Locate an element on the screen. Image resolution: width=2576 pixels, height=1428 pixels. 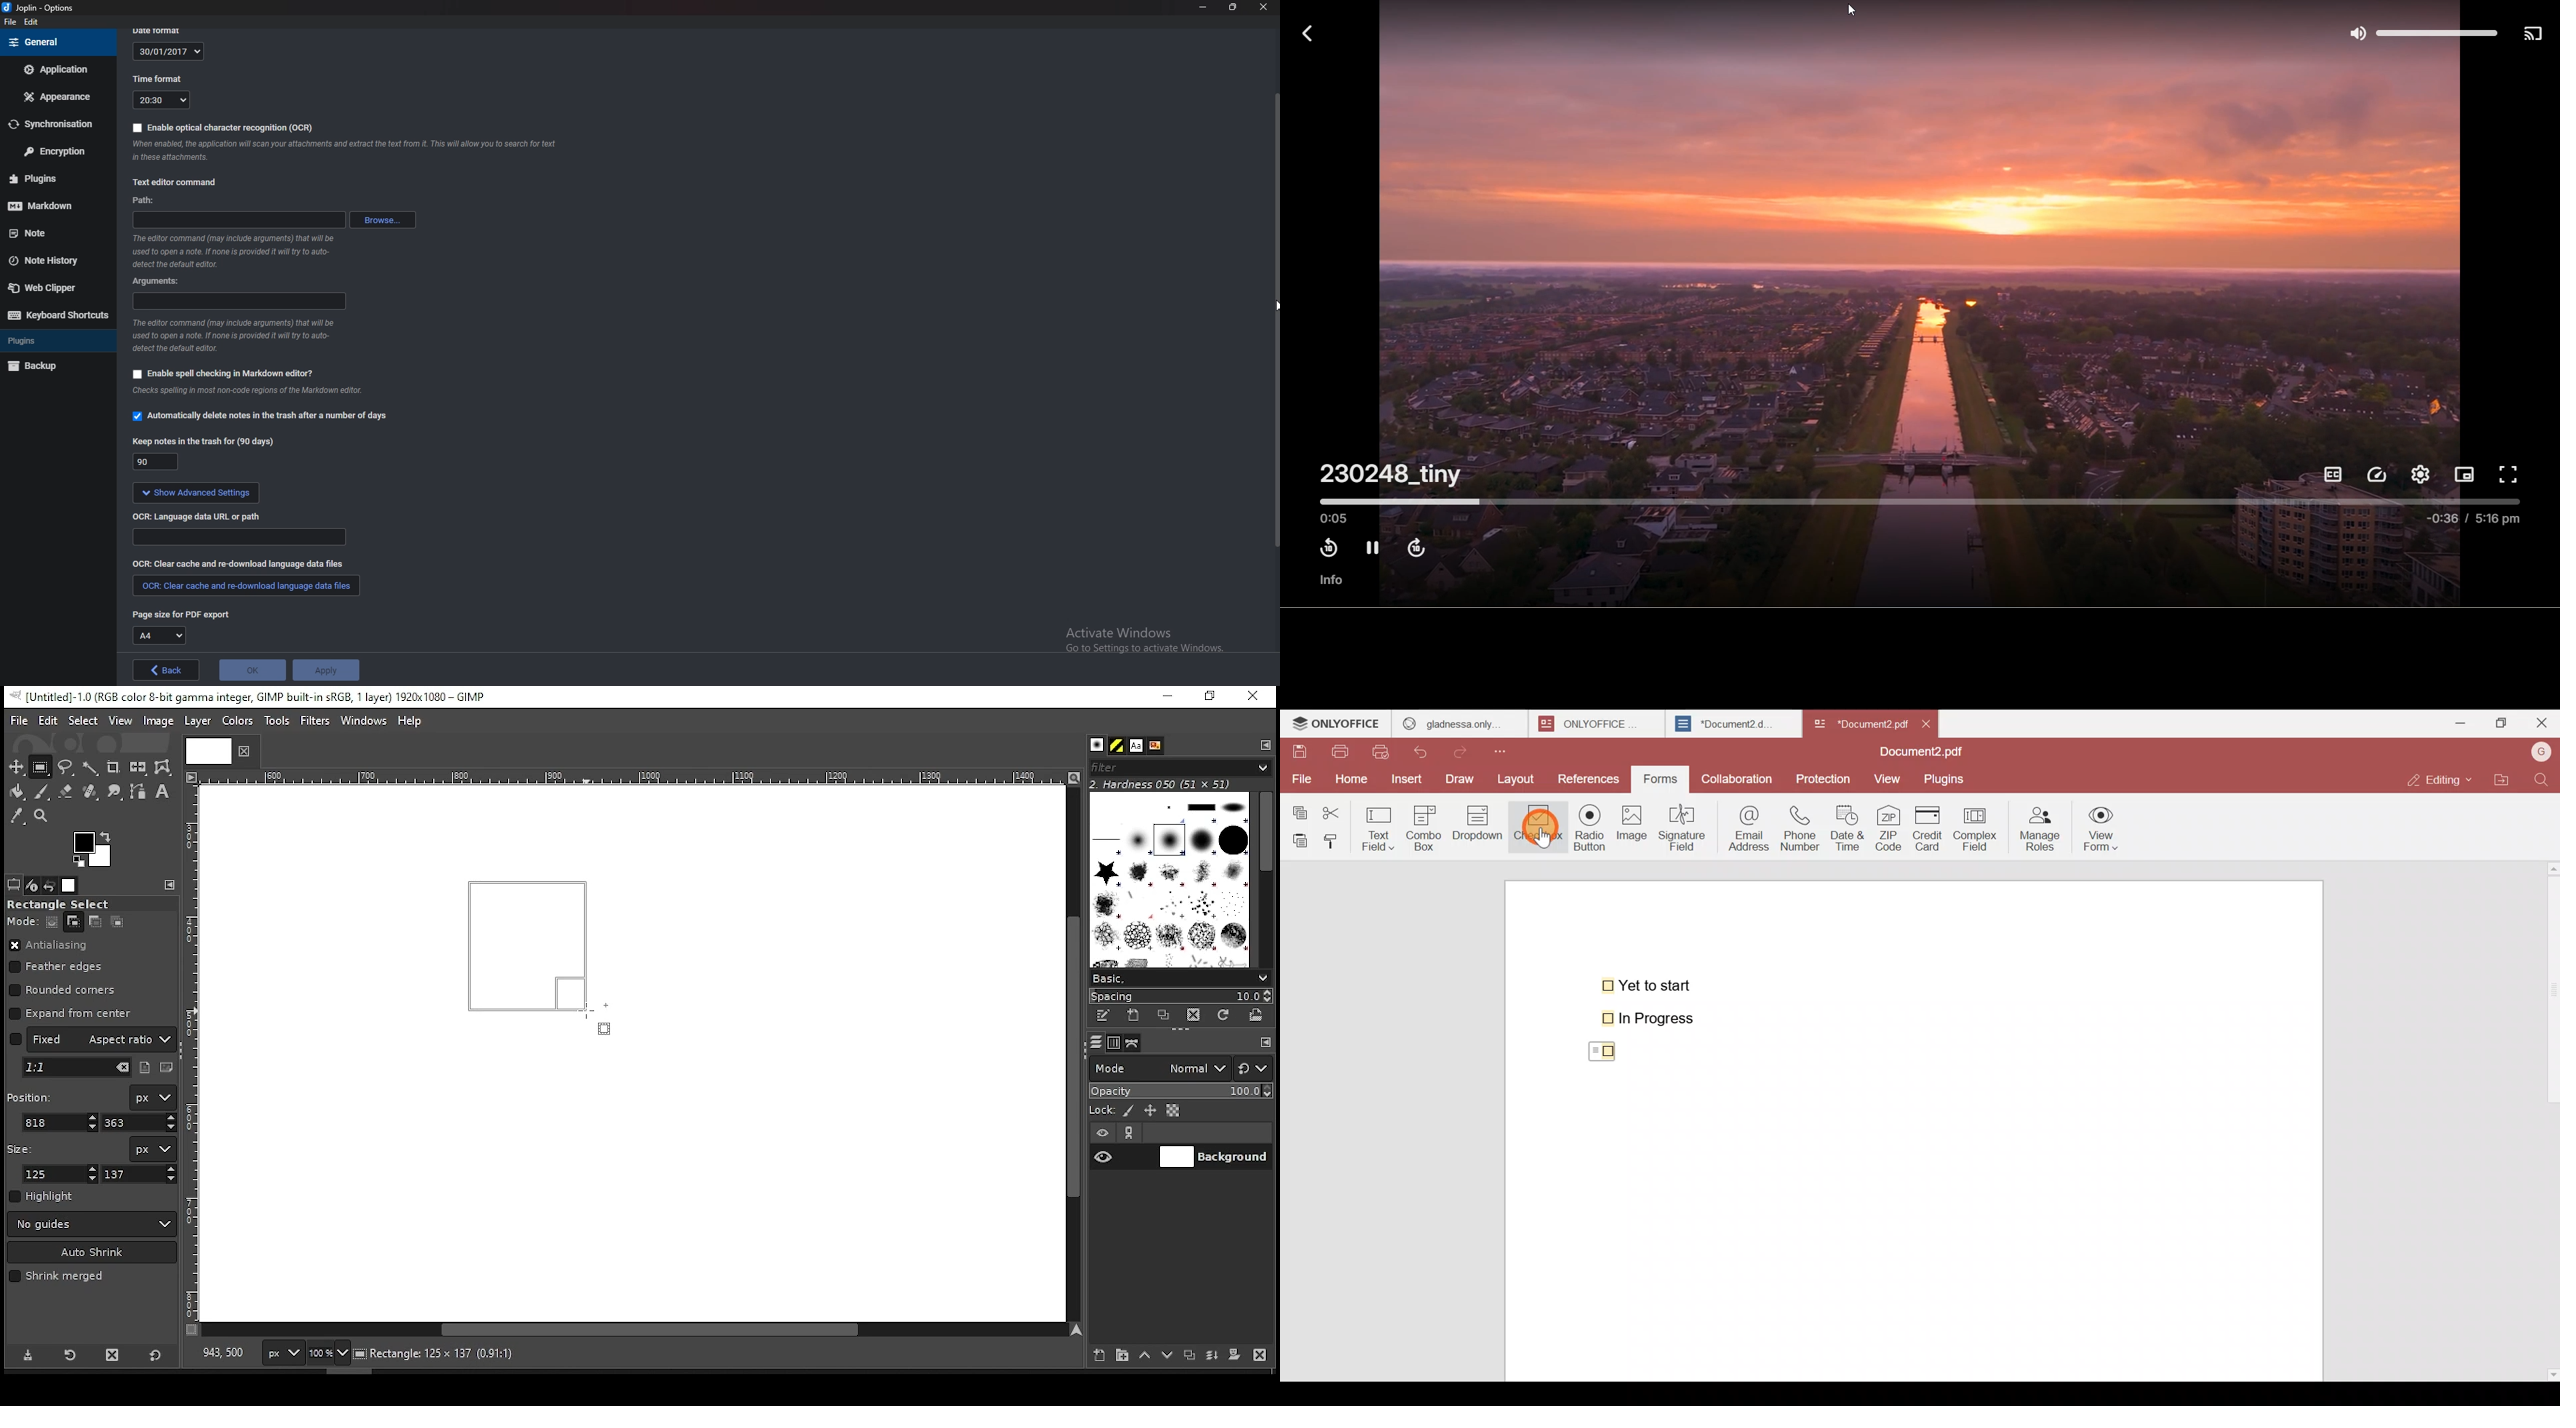
crop  tool is located at coordinates (113, 768).